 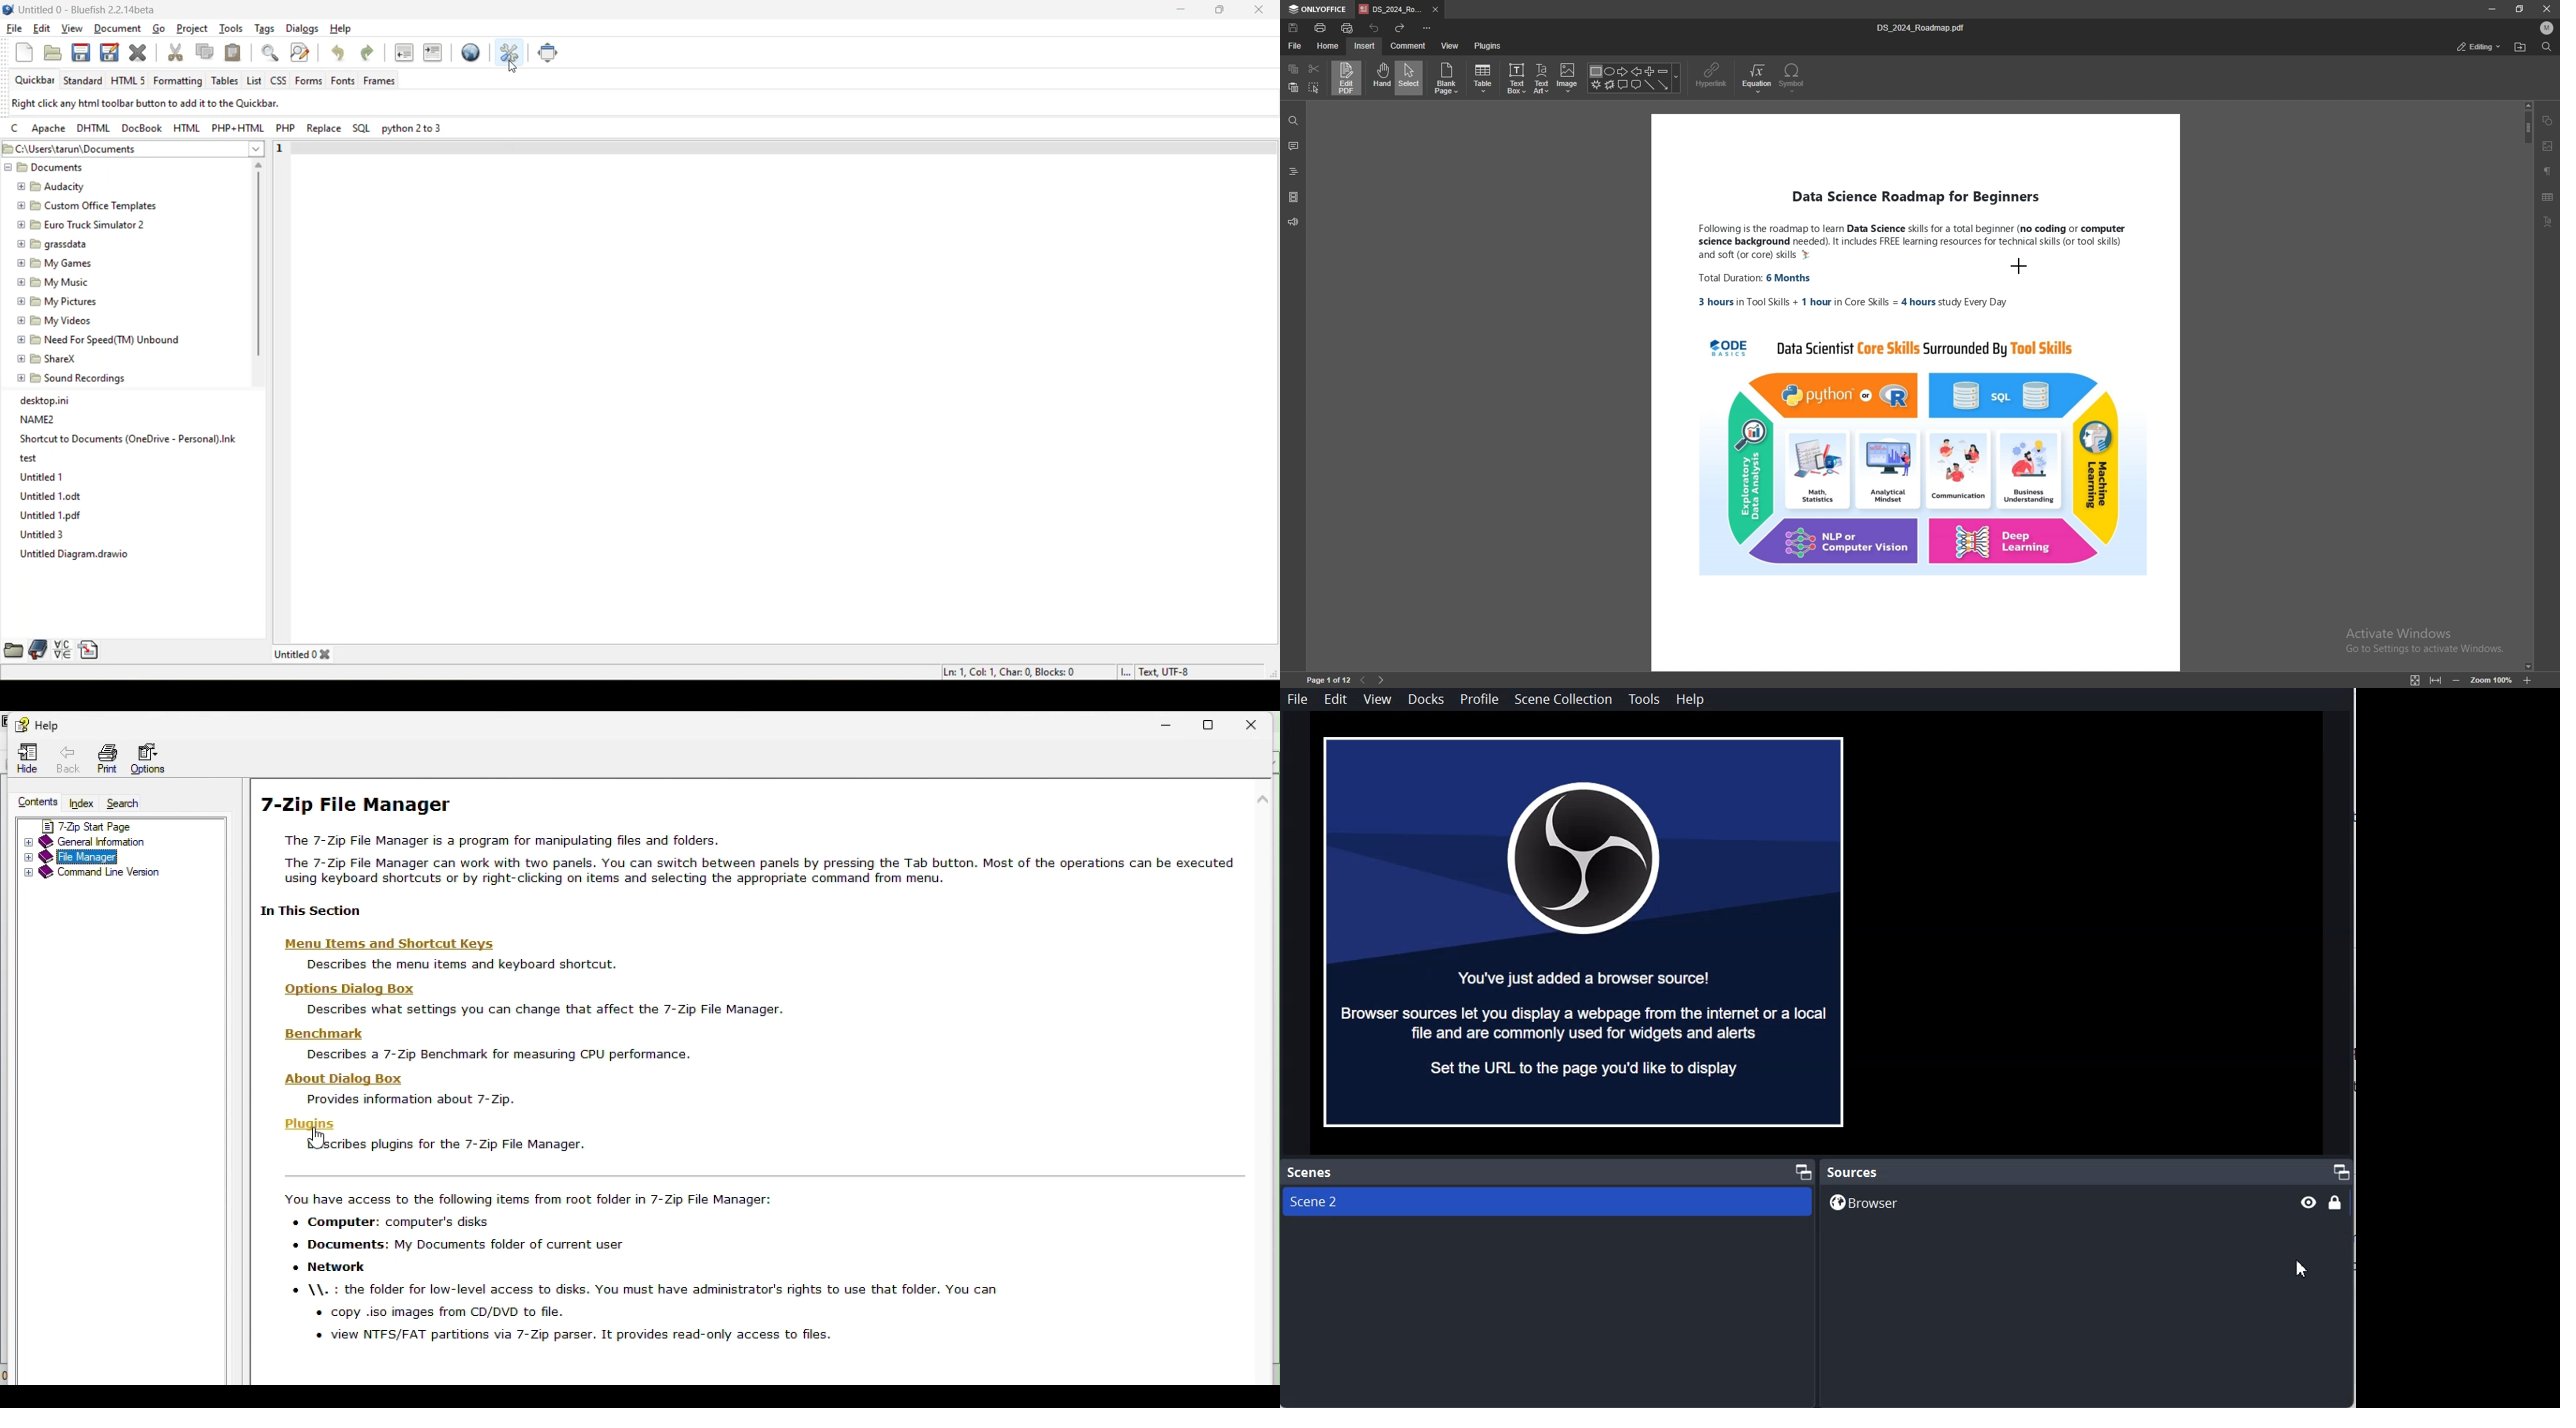 I want to click on Docks, so click(x=1426, y=699).